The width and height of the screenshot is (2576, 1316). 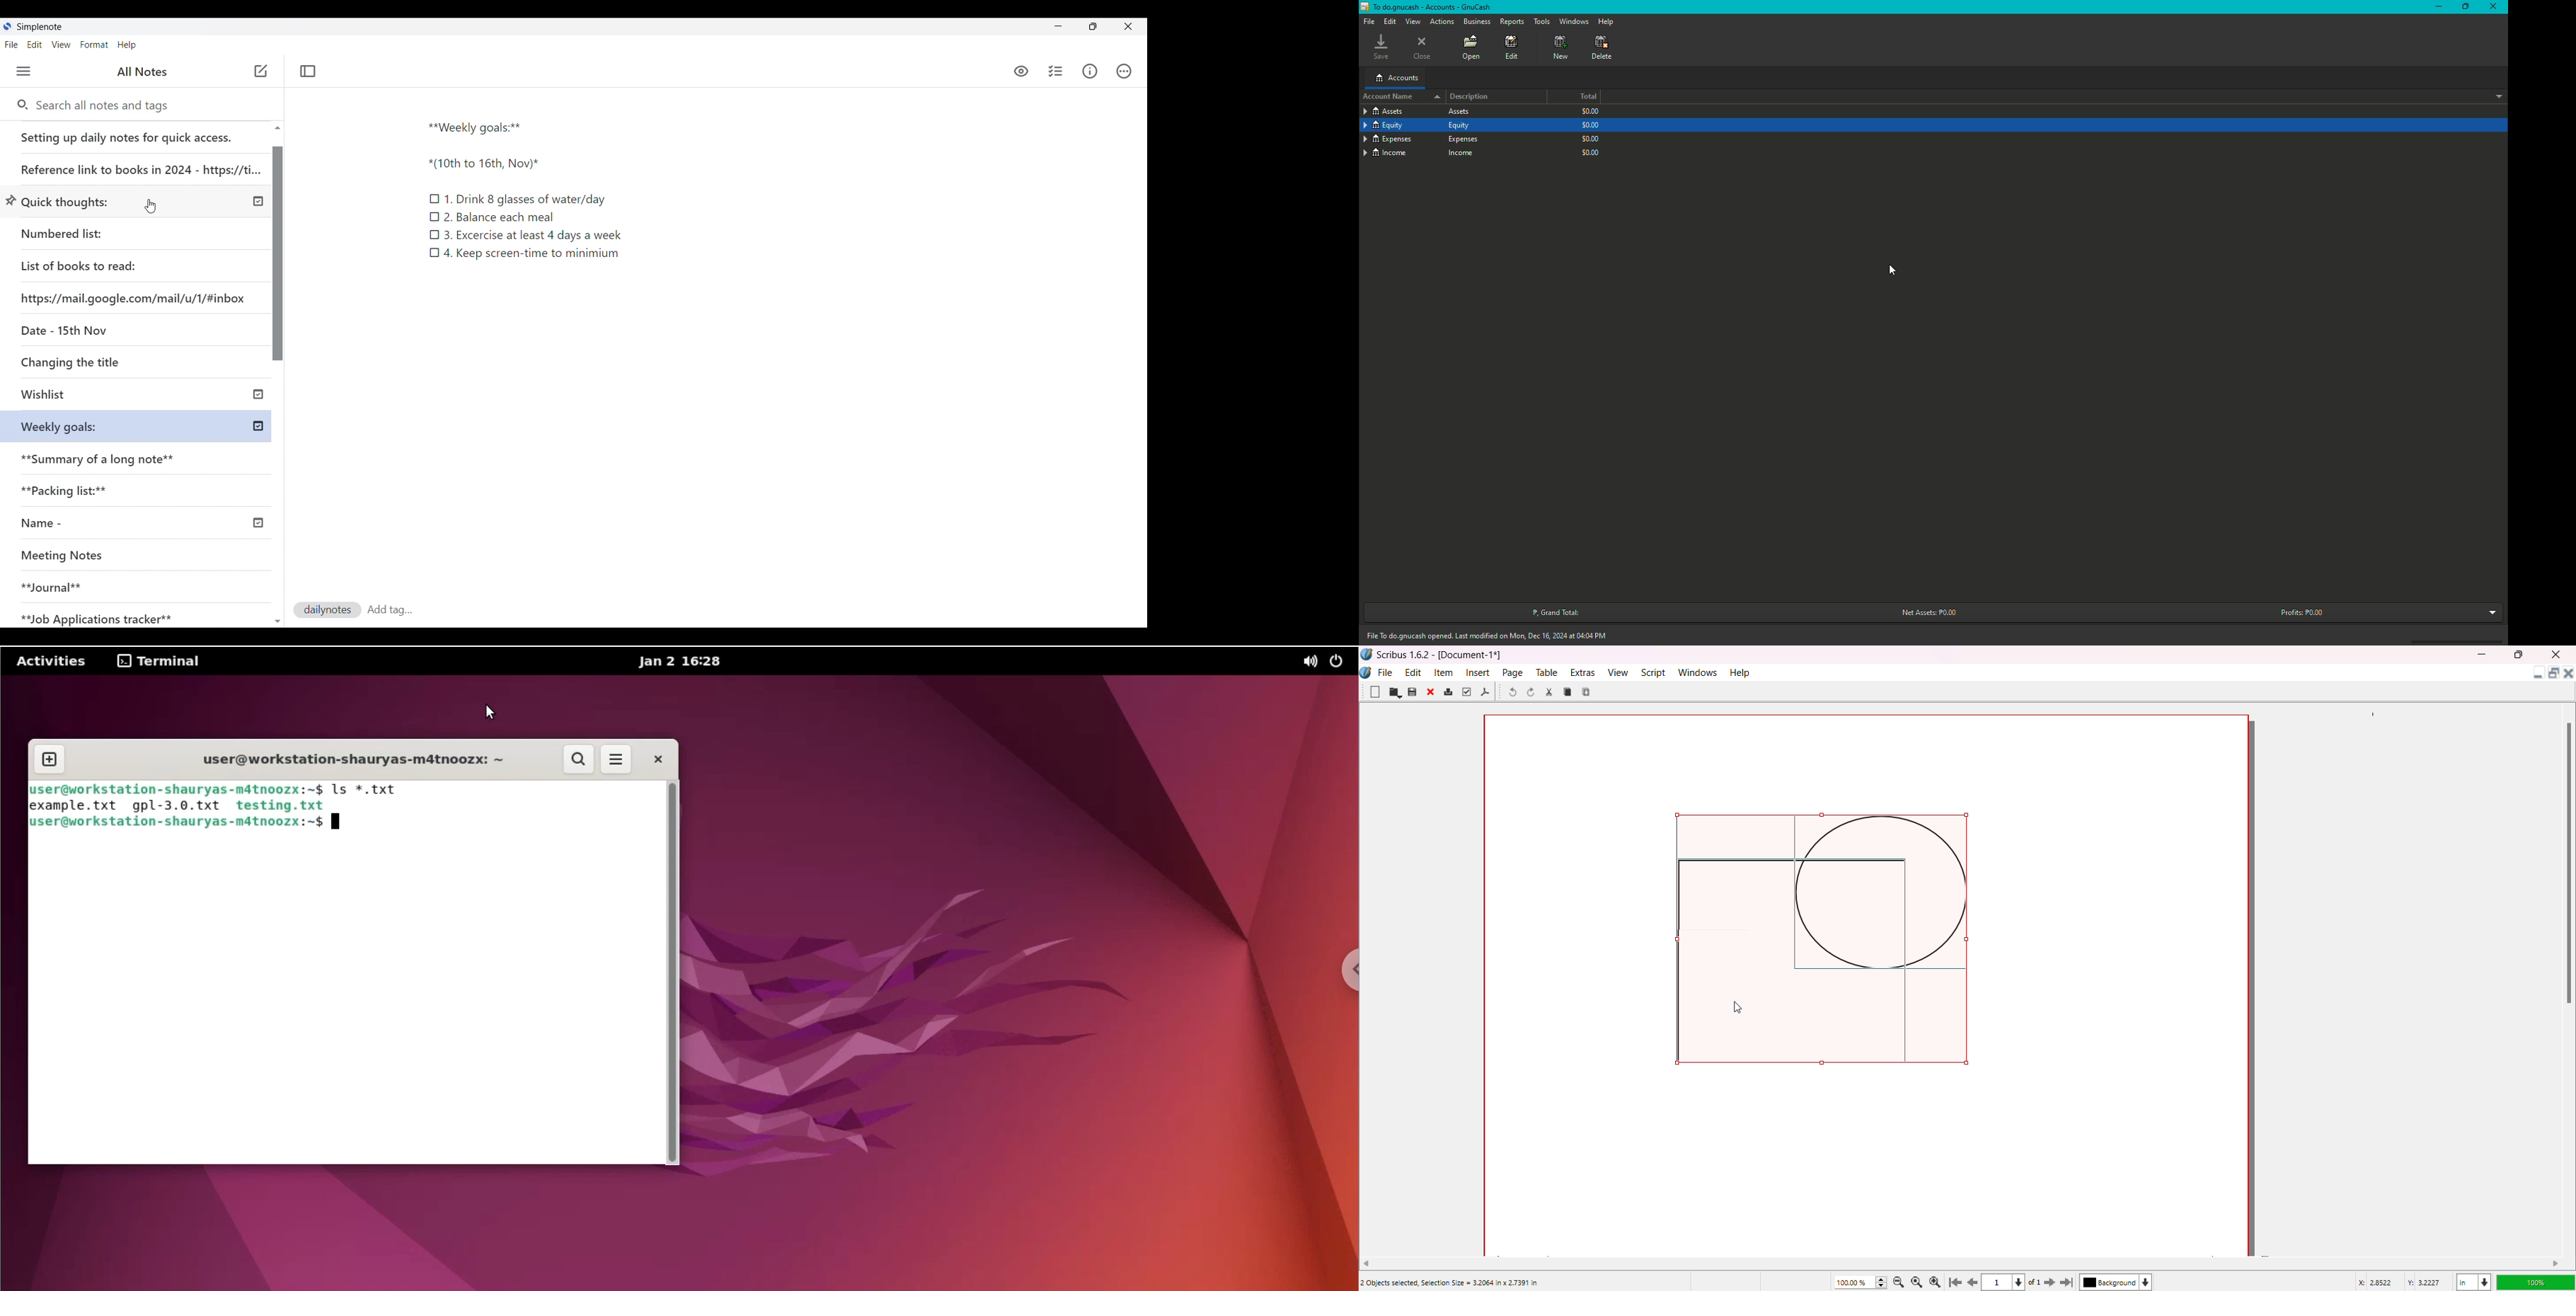 What do you see at coordinates (1395, 692) in the screenshot?
I see `Open` at bounding box center [1395, 692].